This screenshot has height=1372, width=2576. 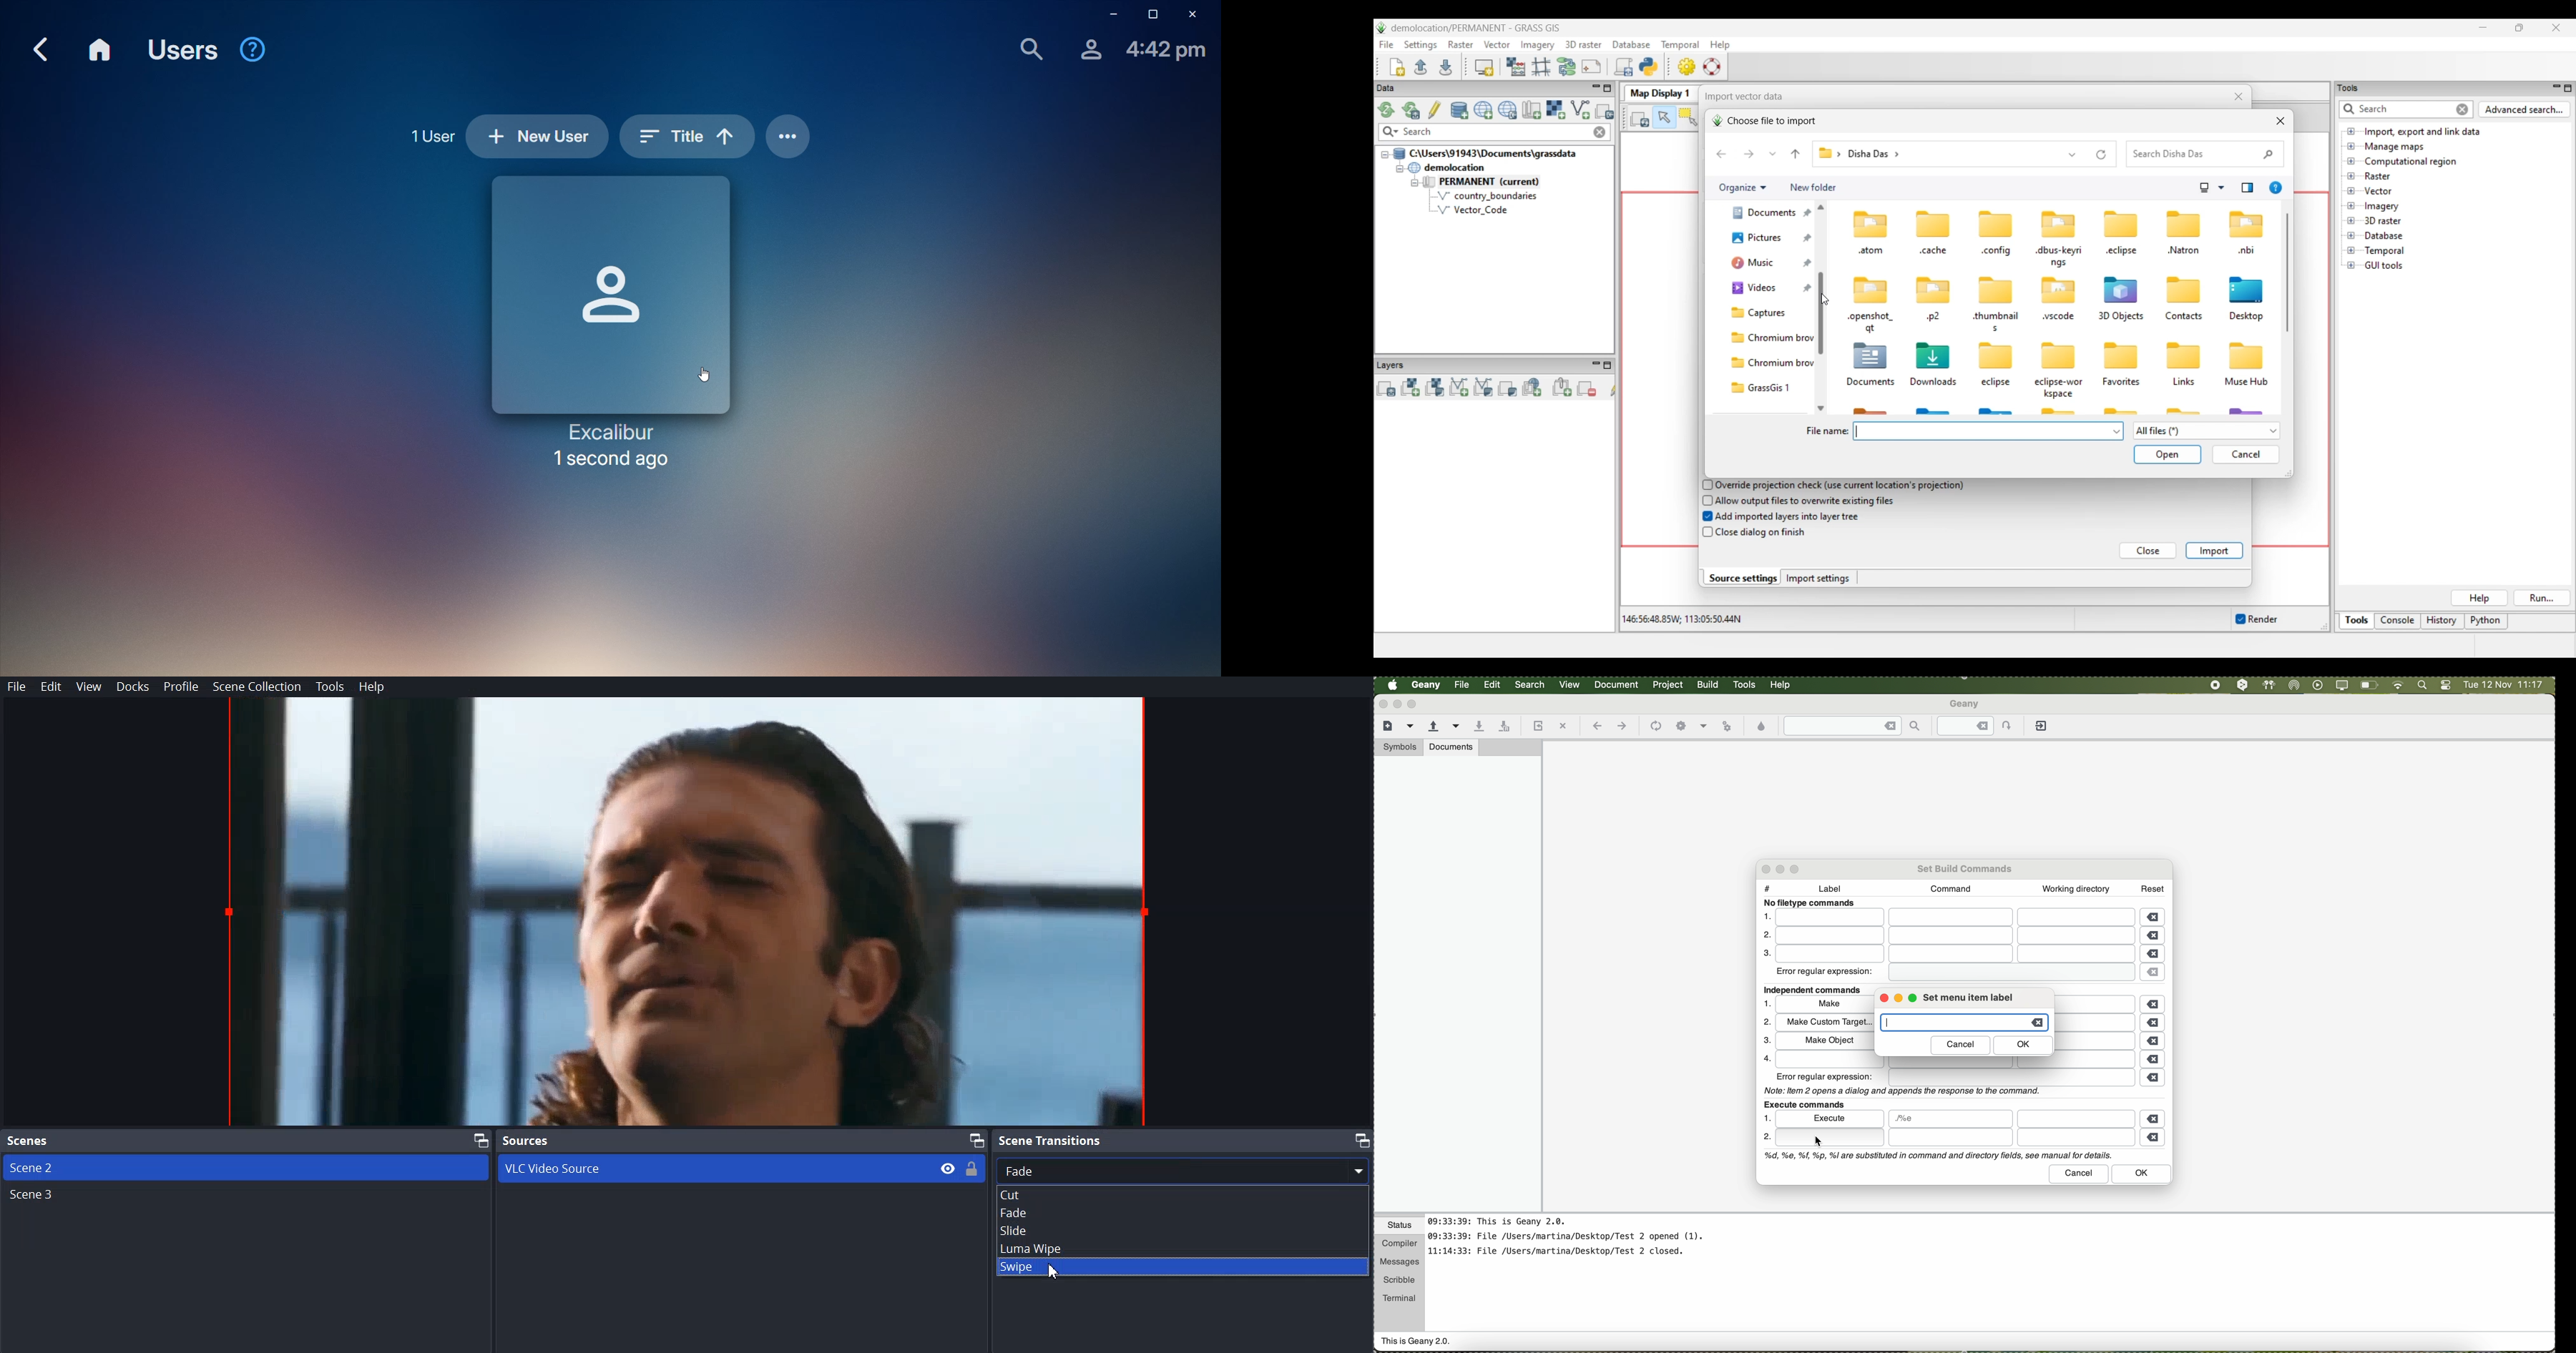 What do you see at coordinates (974, 1169) in the screenshot?
I see `Lock` at bounding box center [974, 1169].